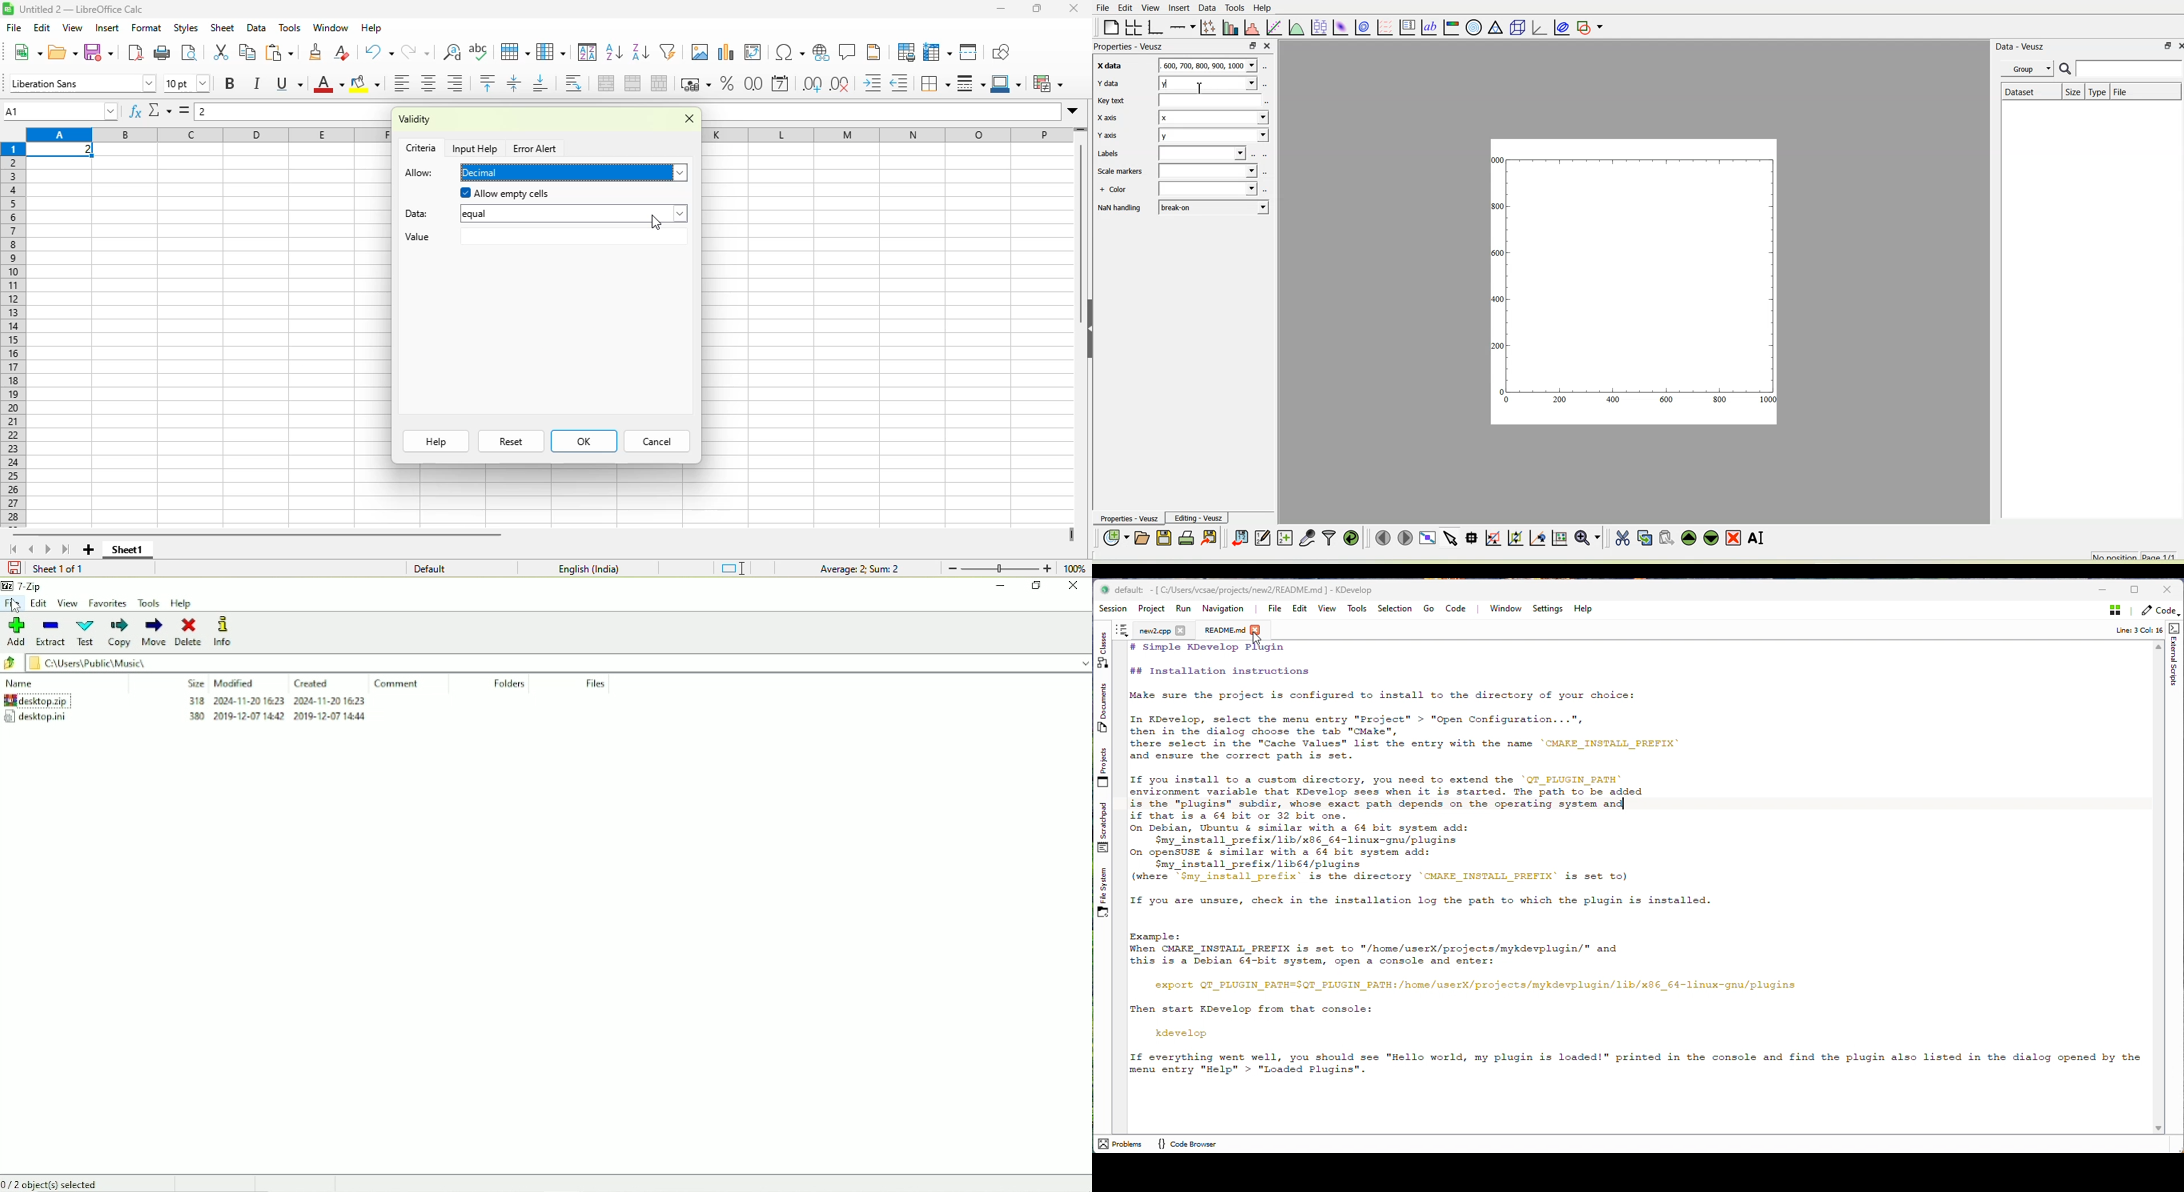 The image size is (2184, 1204). Describe the element at coordinates (848, 568) in the screenshot. I see `formula` at that location.